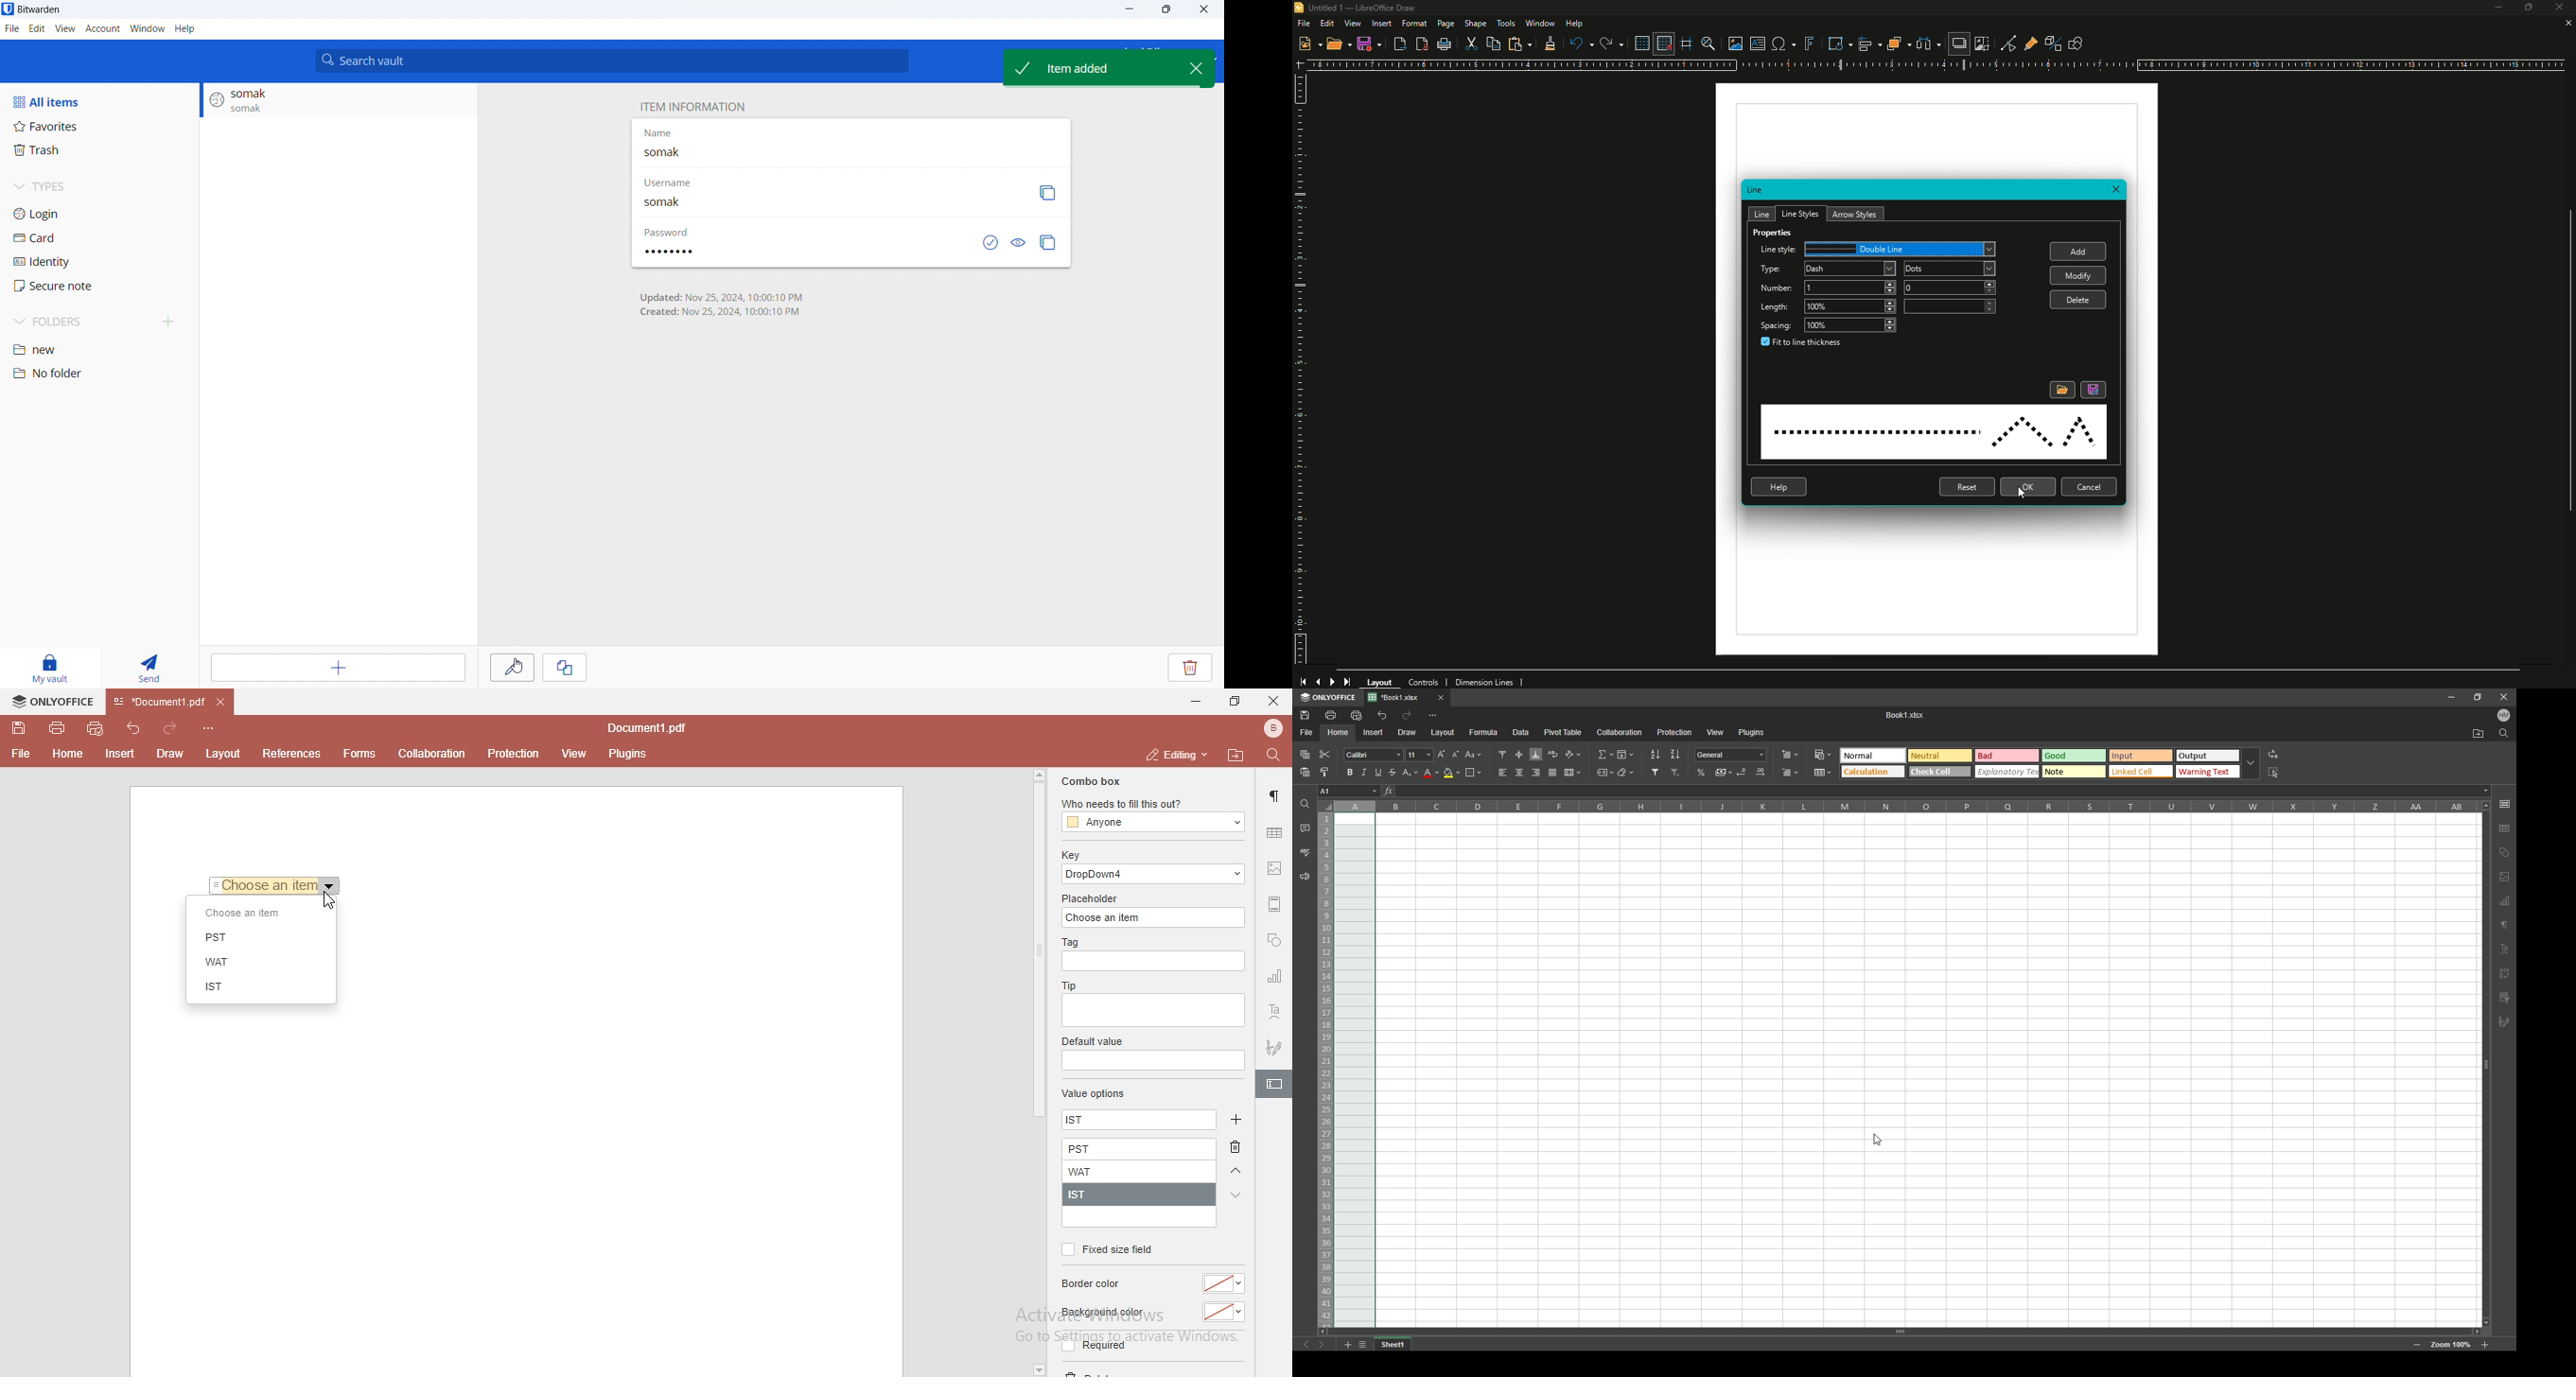  I want to click on 1, so click(1850, 287).